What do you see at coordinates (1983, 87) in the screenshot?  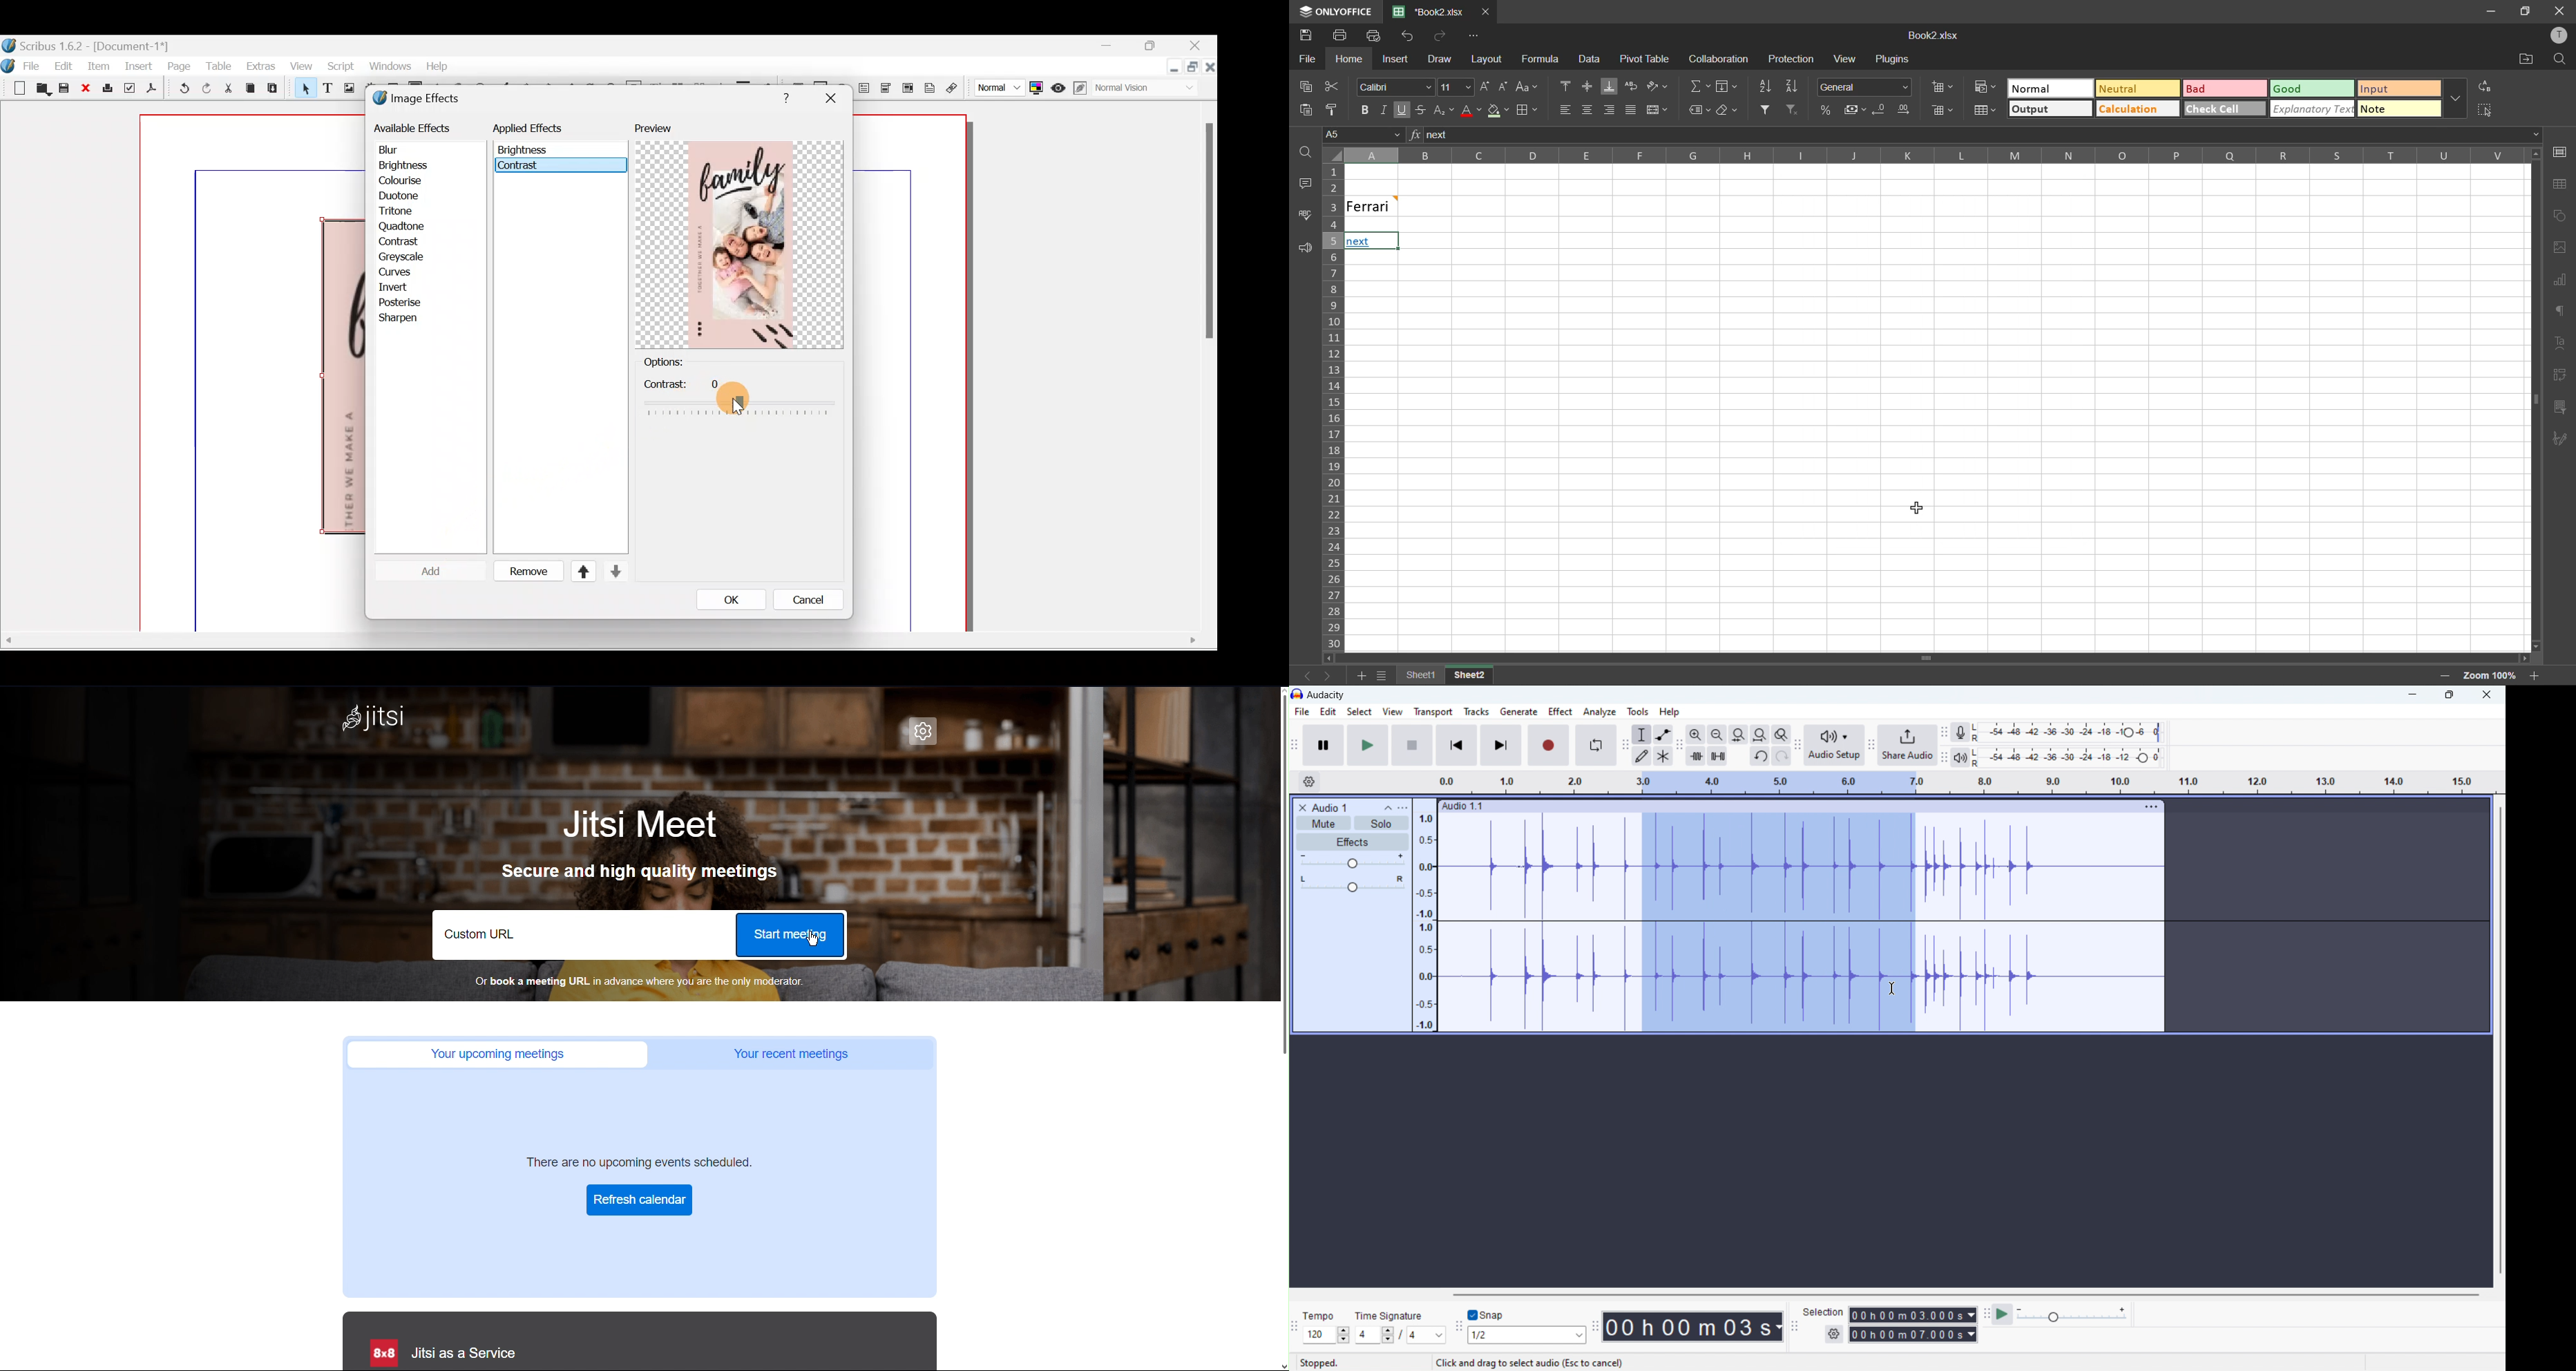 I see `conditional formatting` at bounding box center [1983, 87].